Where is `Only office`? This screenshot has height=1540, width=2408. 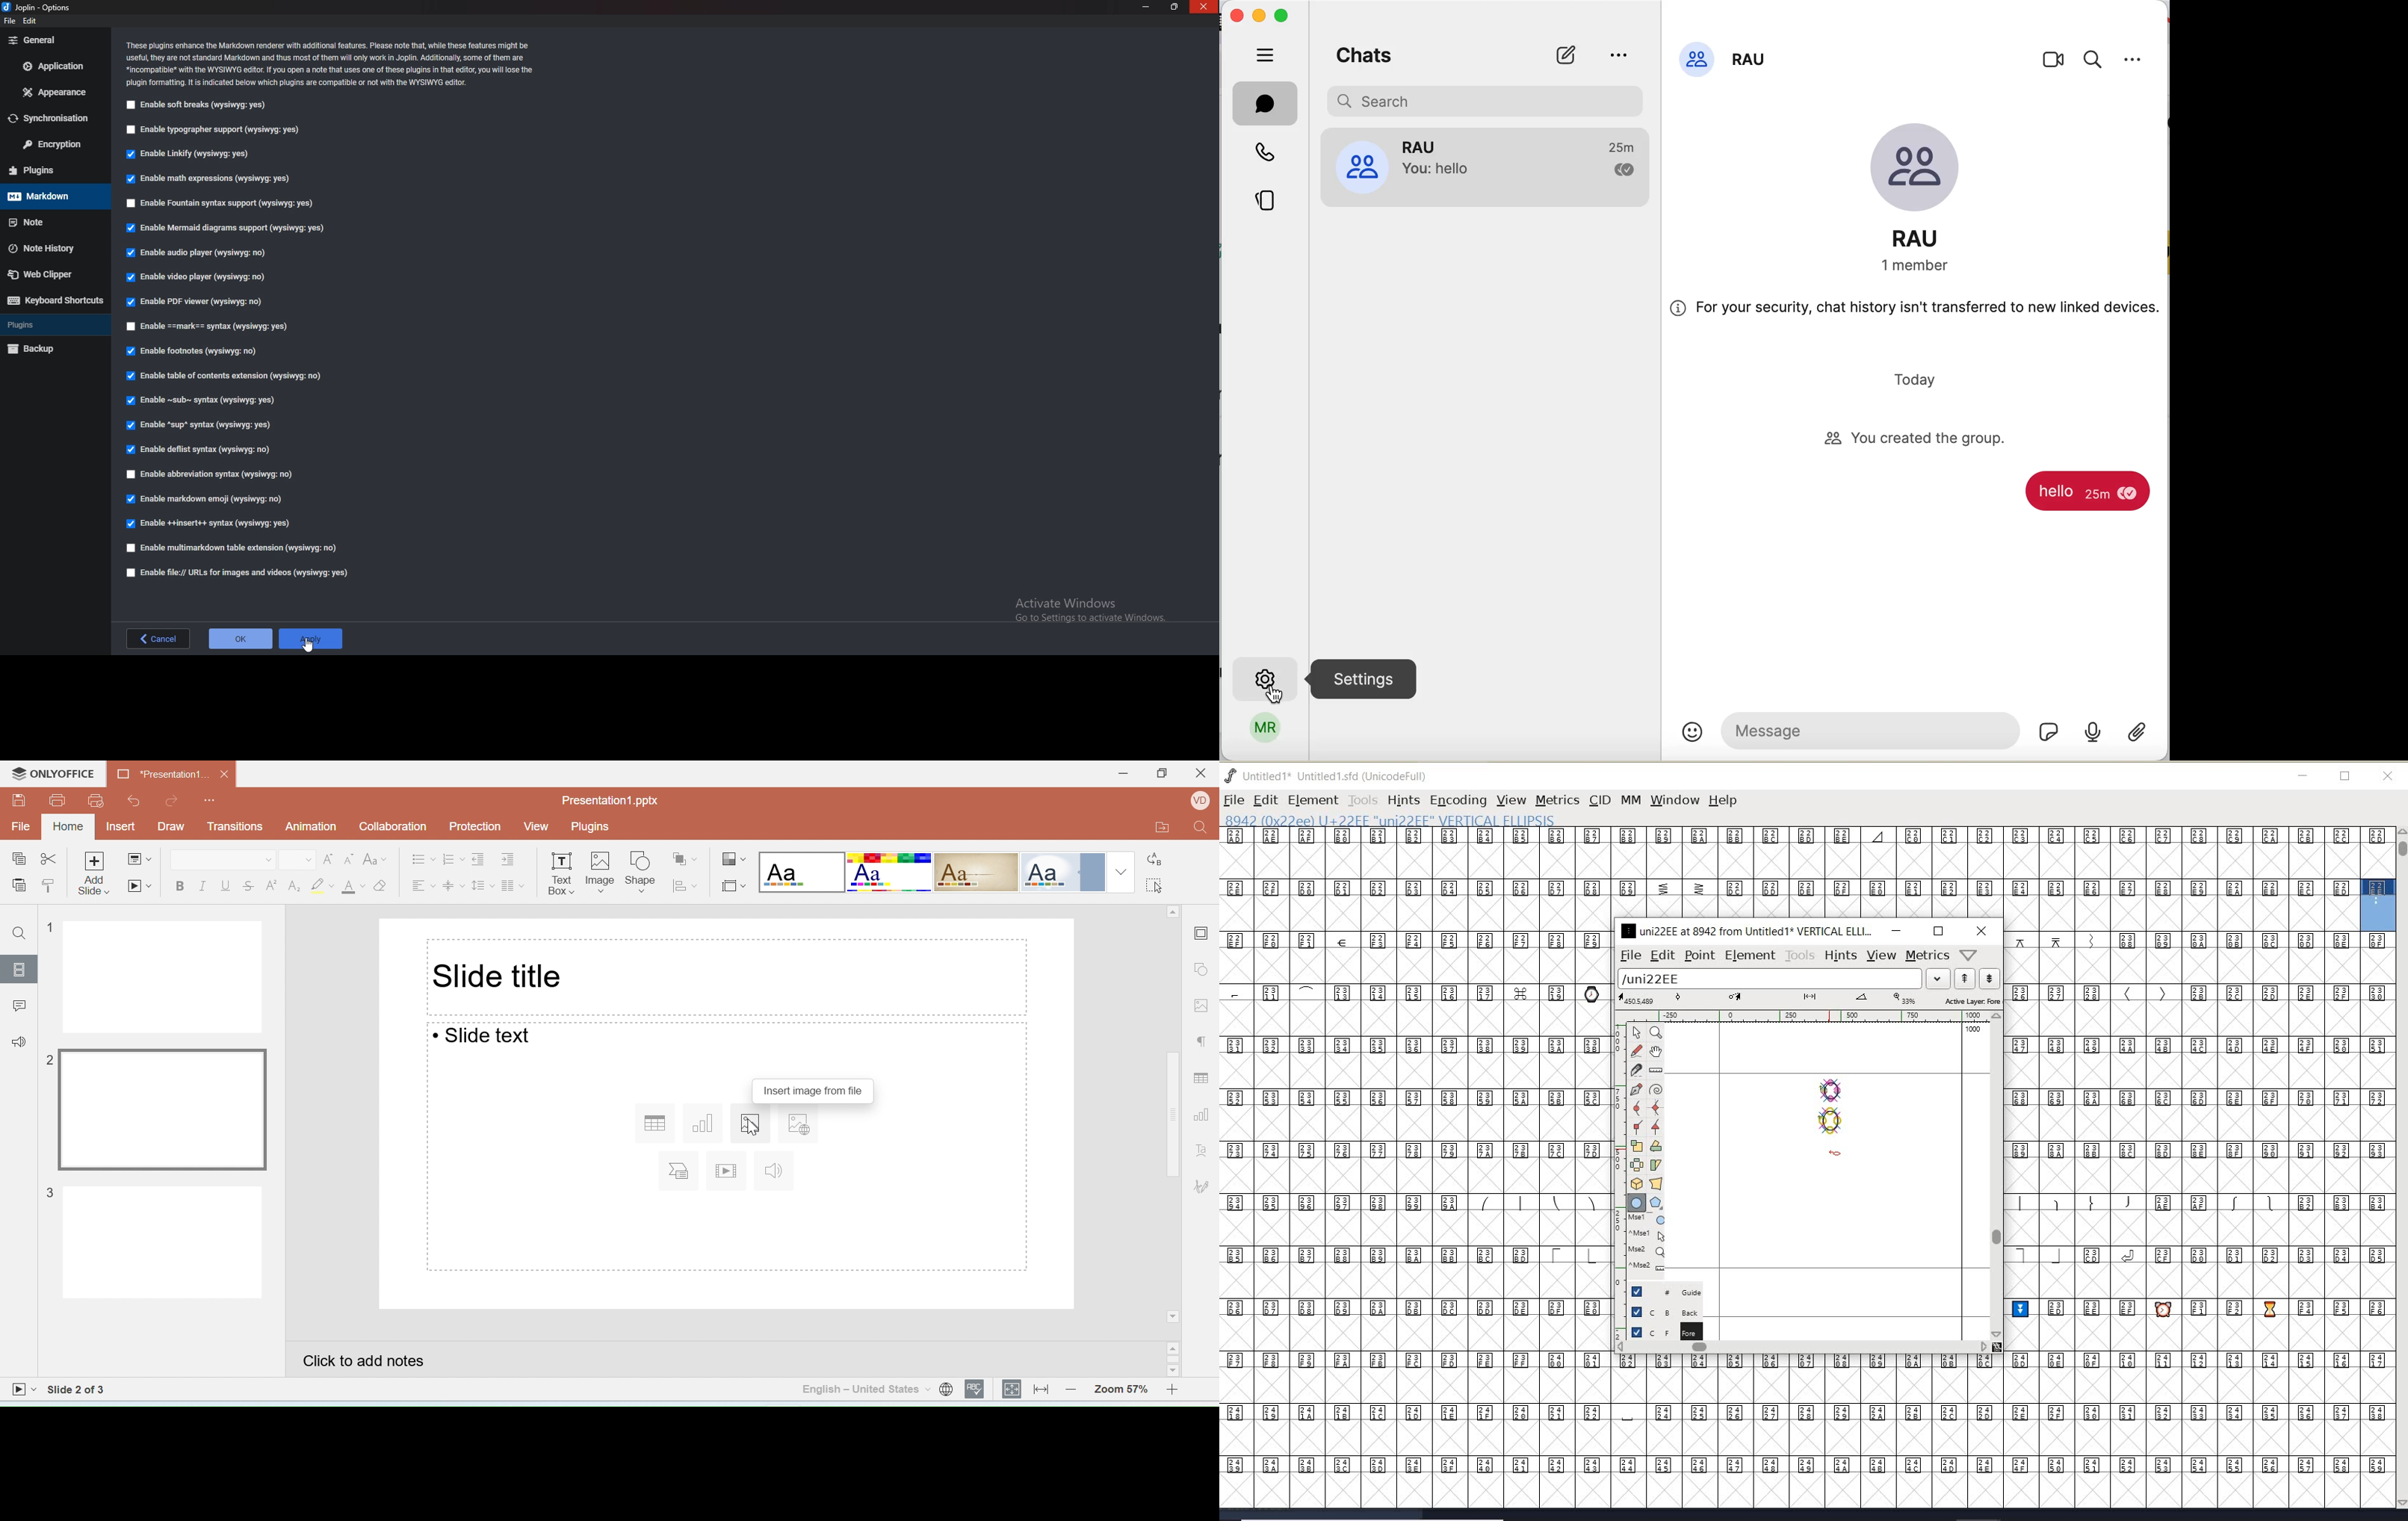
Only office is located at coordinates (55, 774).